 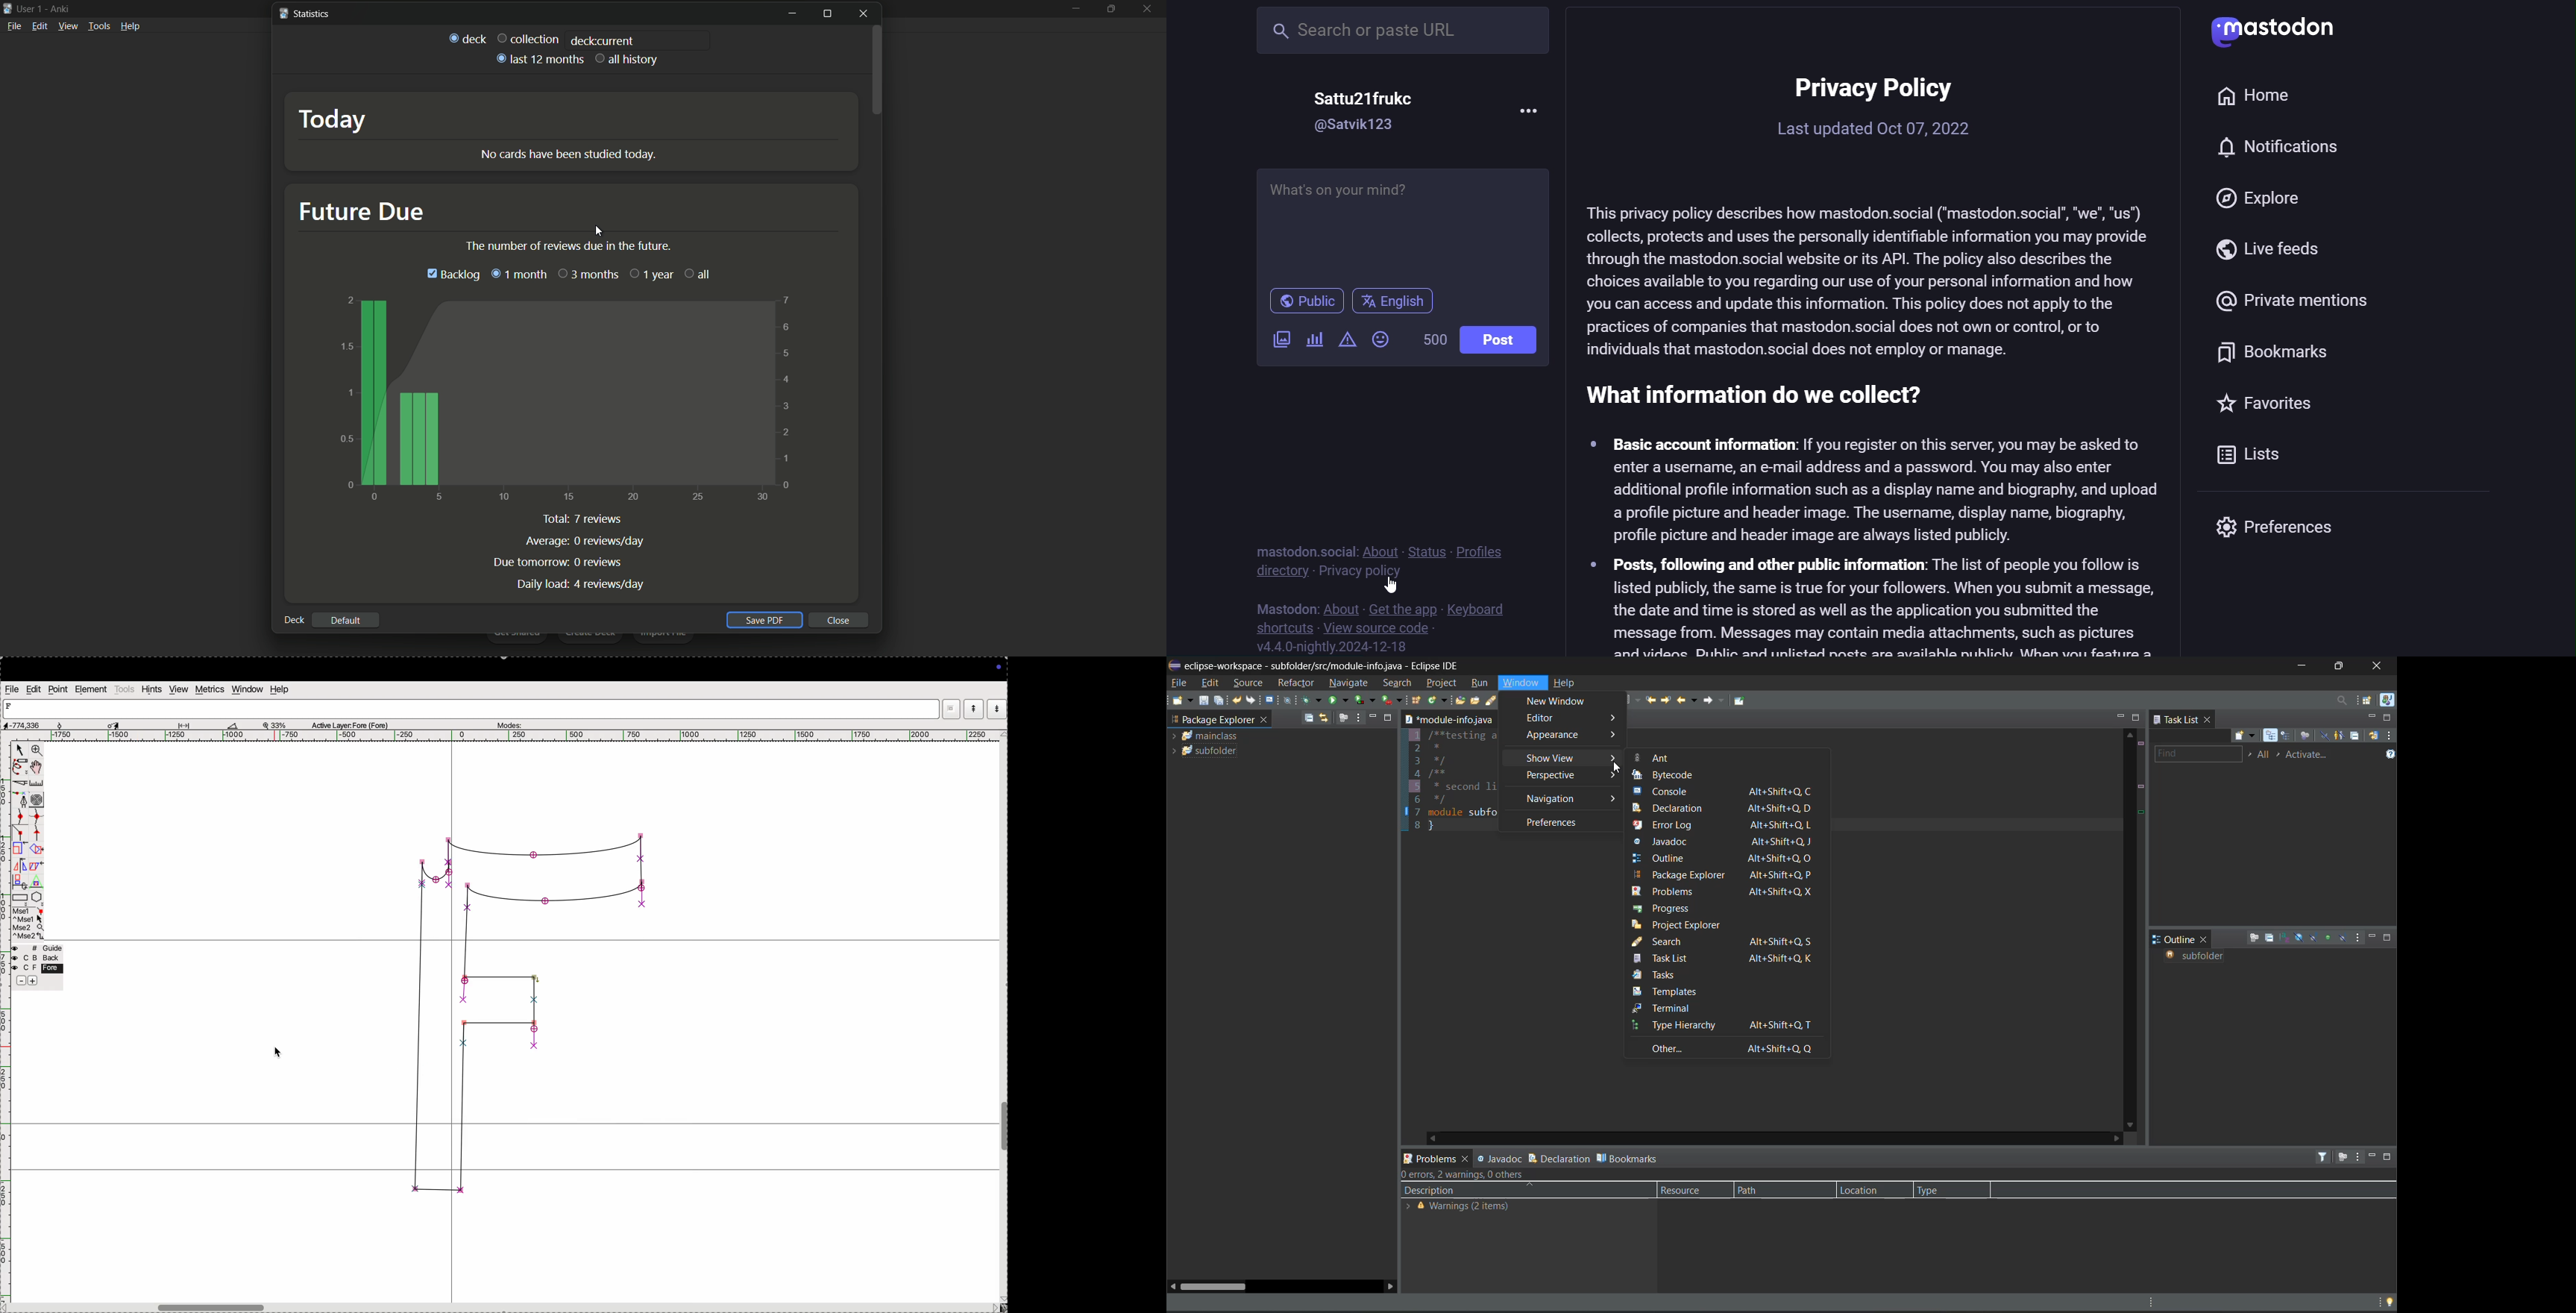 I want to click on all, so click(x=699, y=272).